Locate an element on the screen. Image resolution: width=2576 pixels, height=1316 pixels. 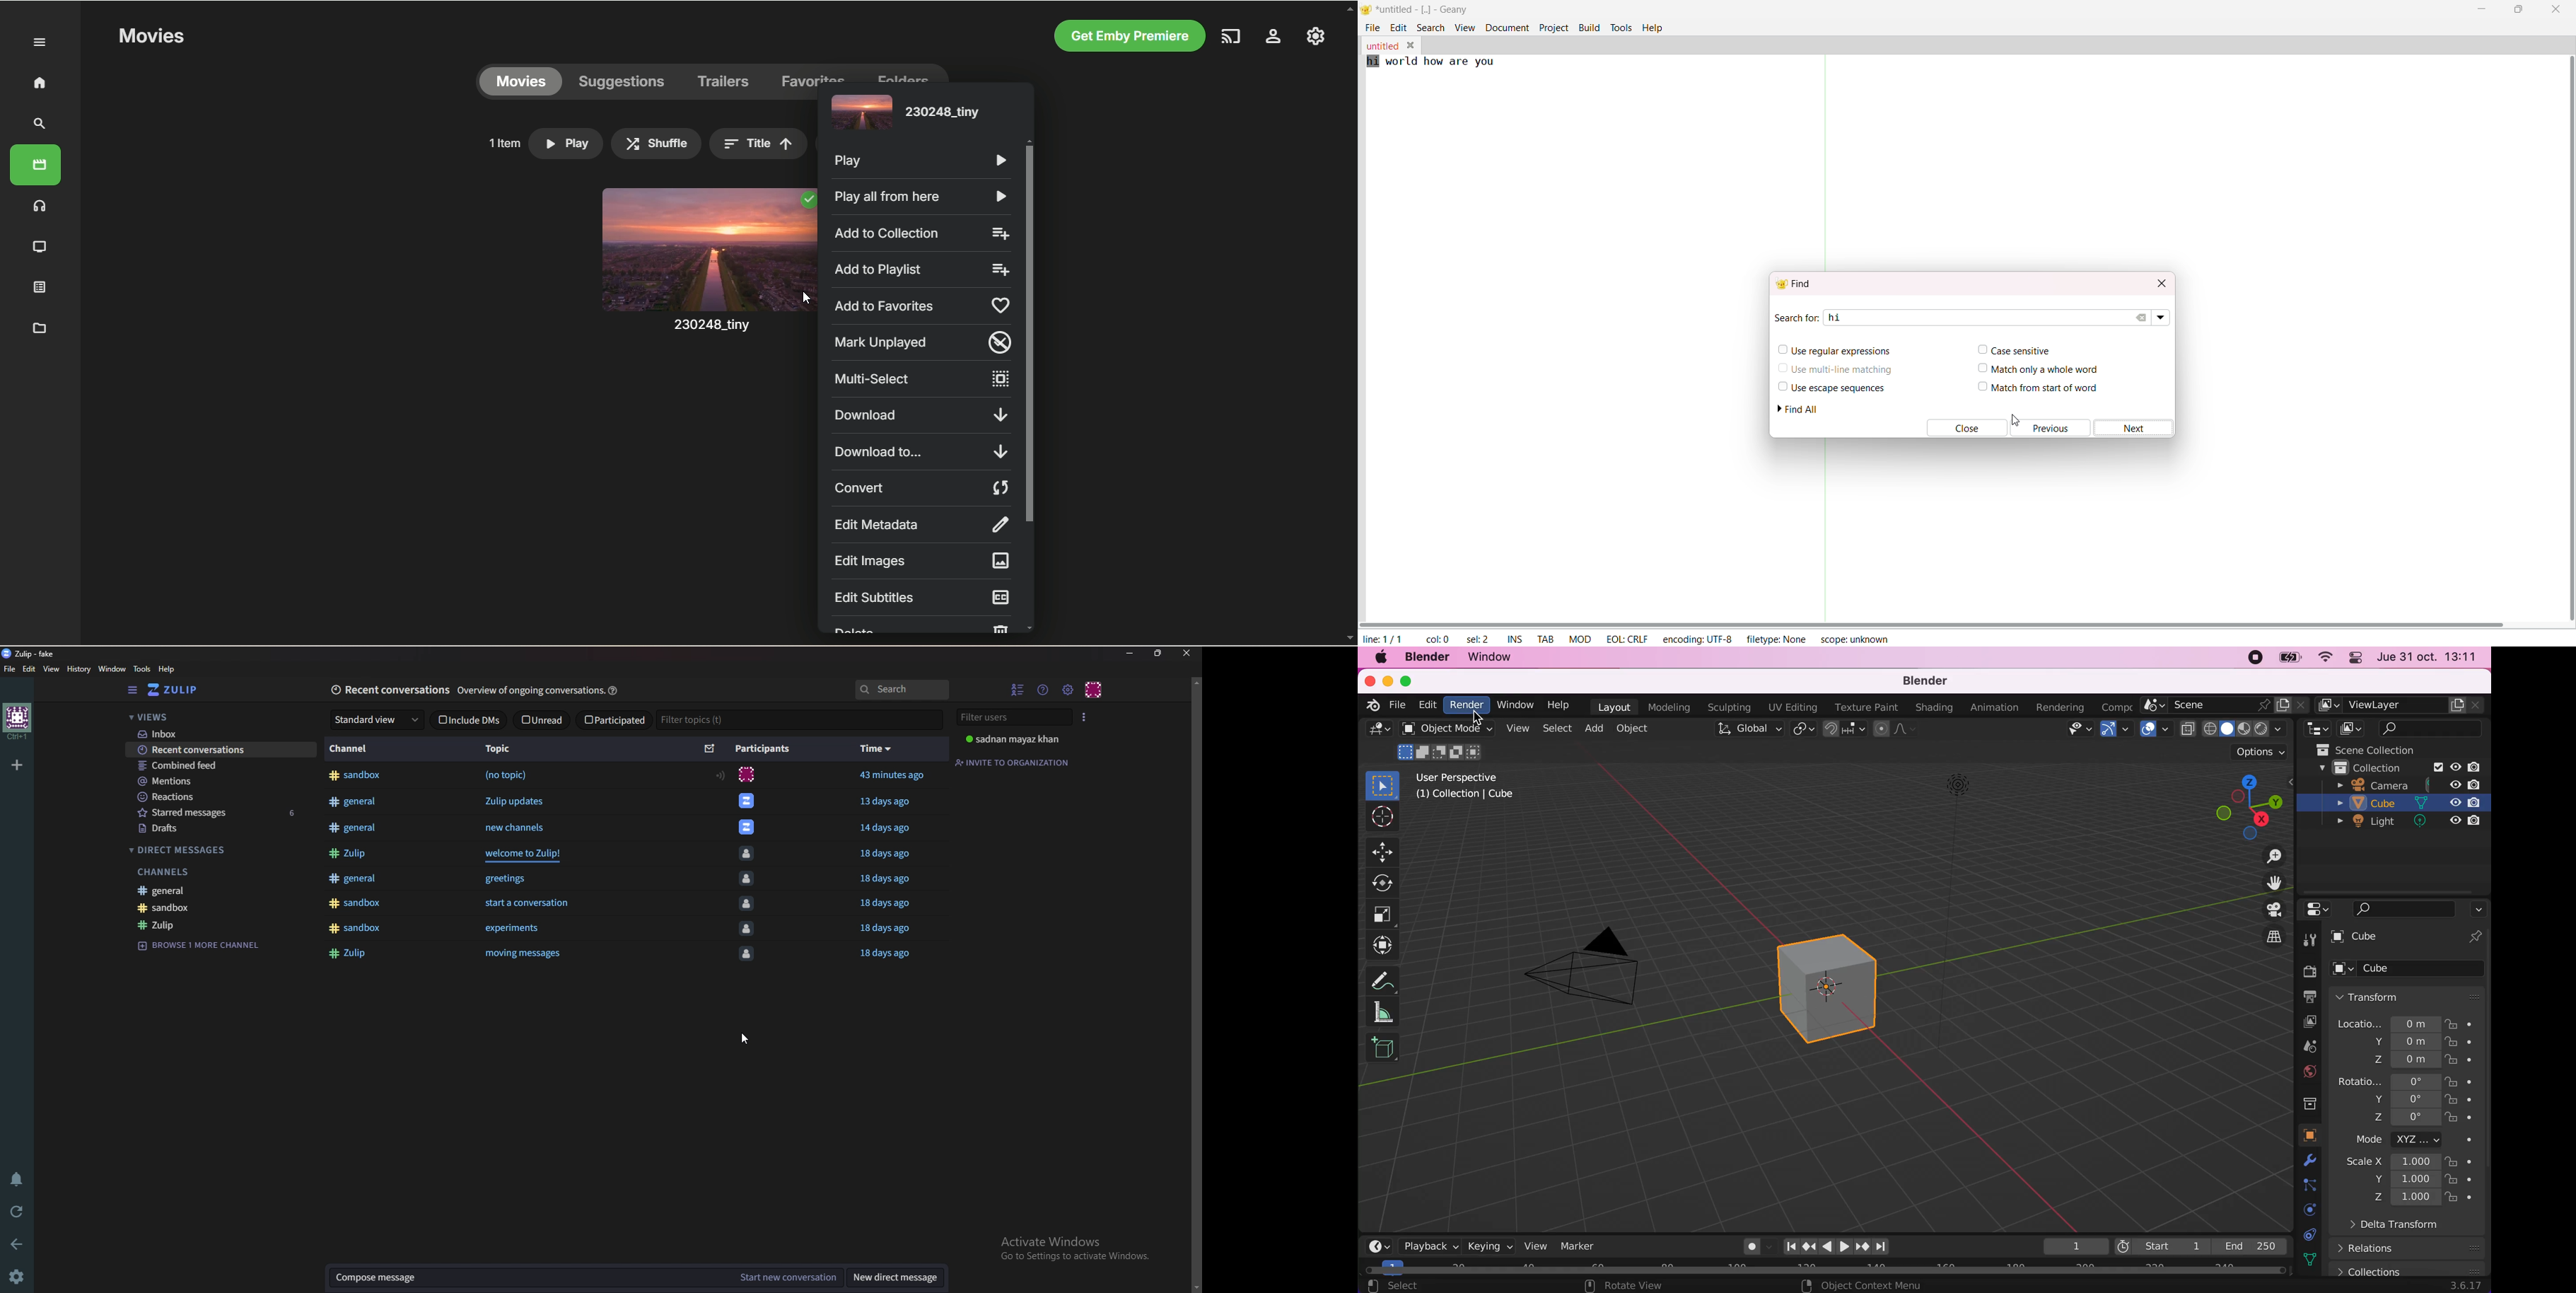
window is located at coordinates (1518, 704).